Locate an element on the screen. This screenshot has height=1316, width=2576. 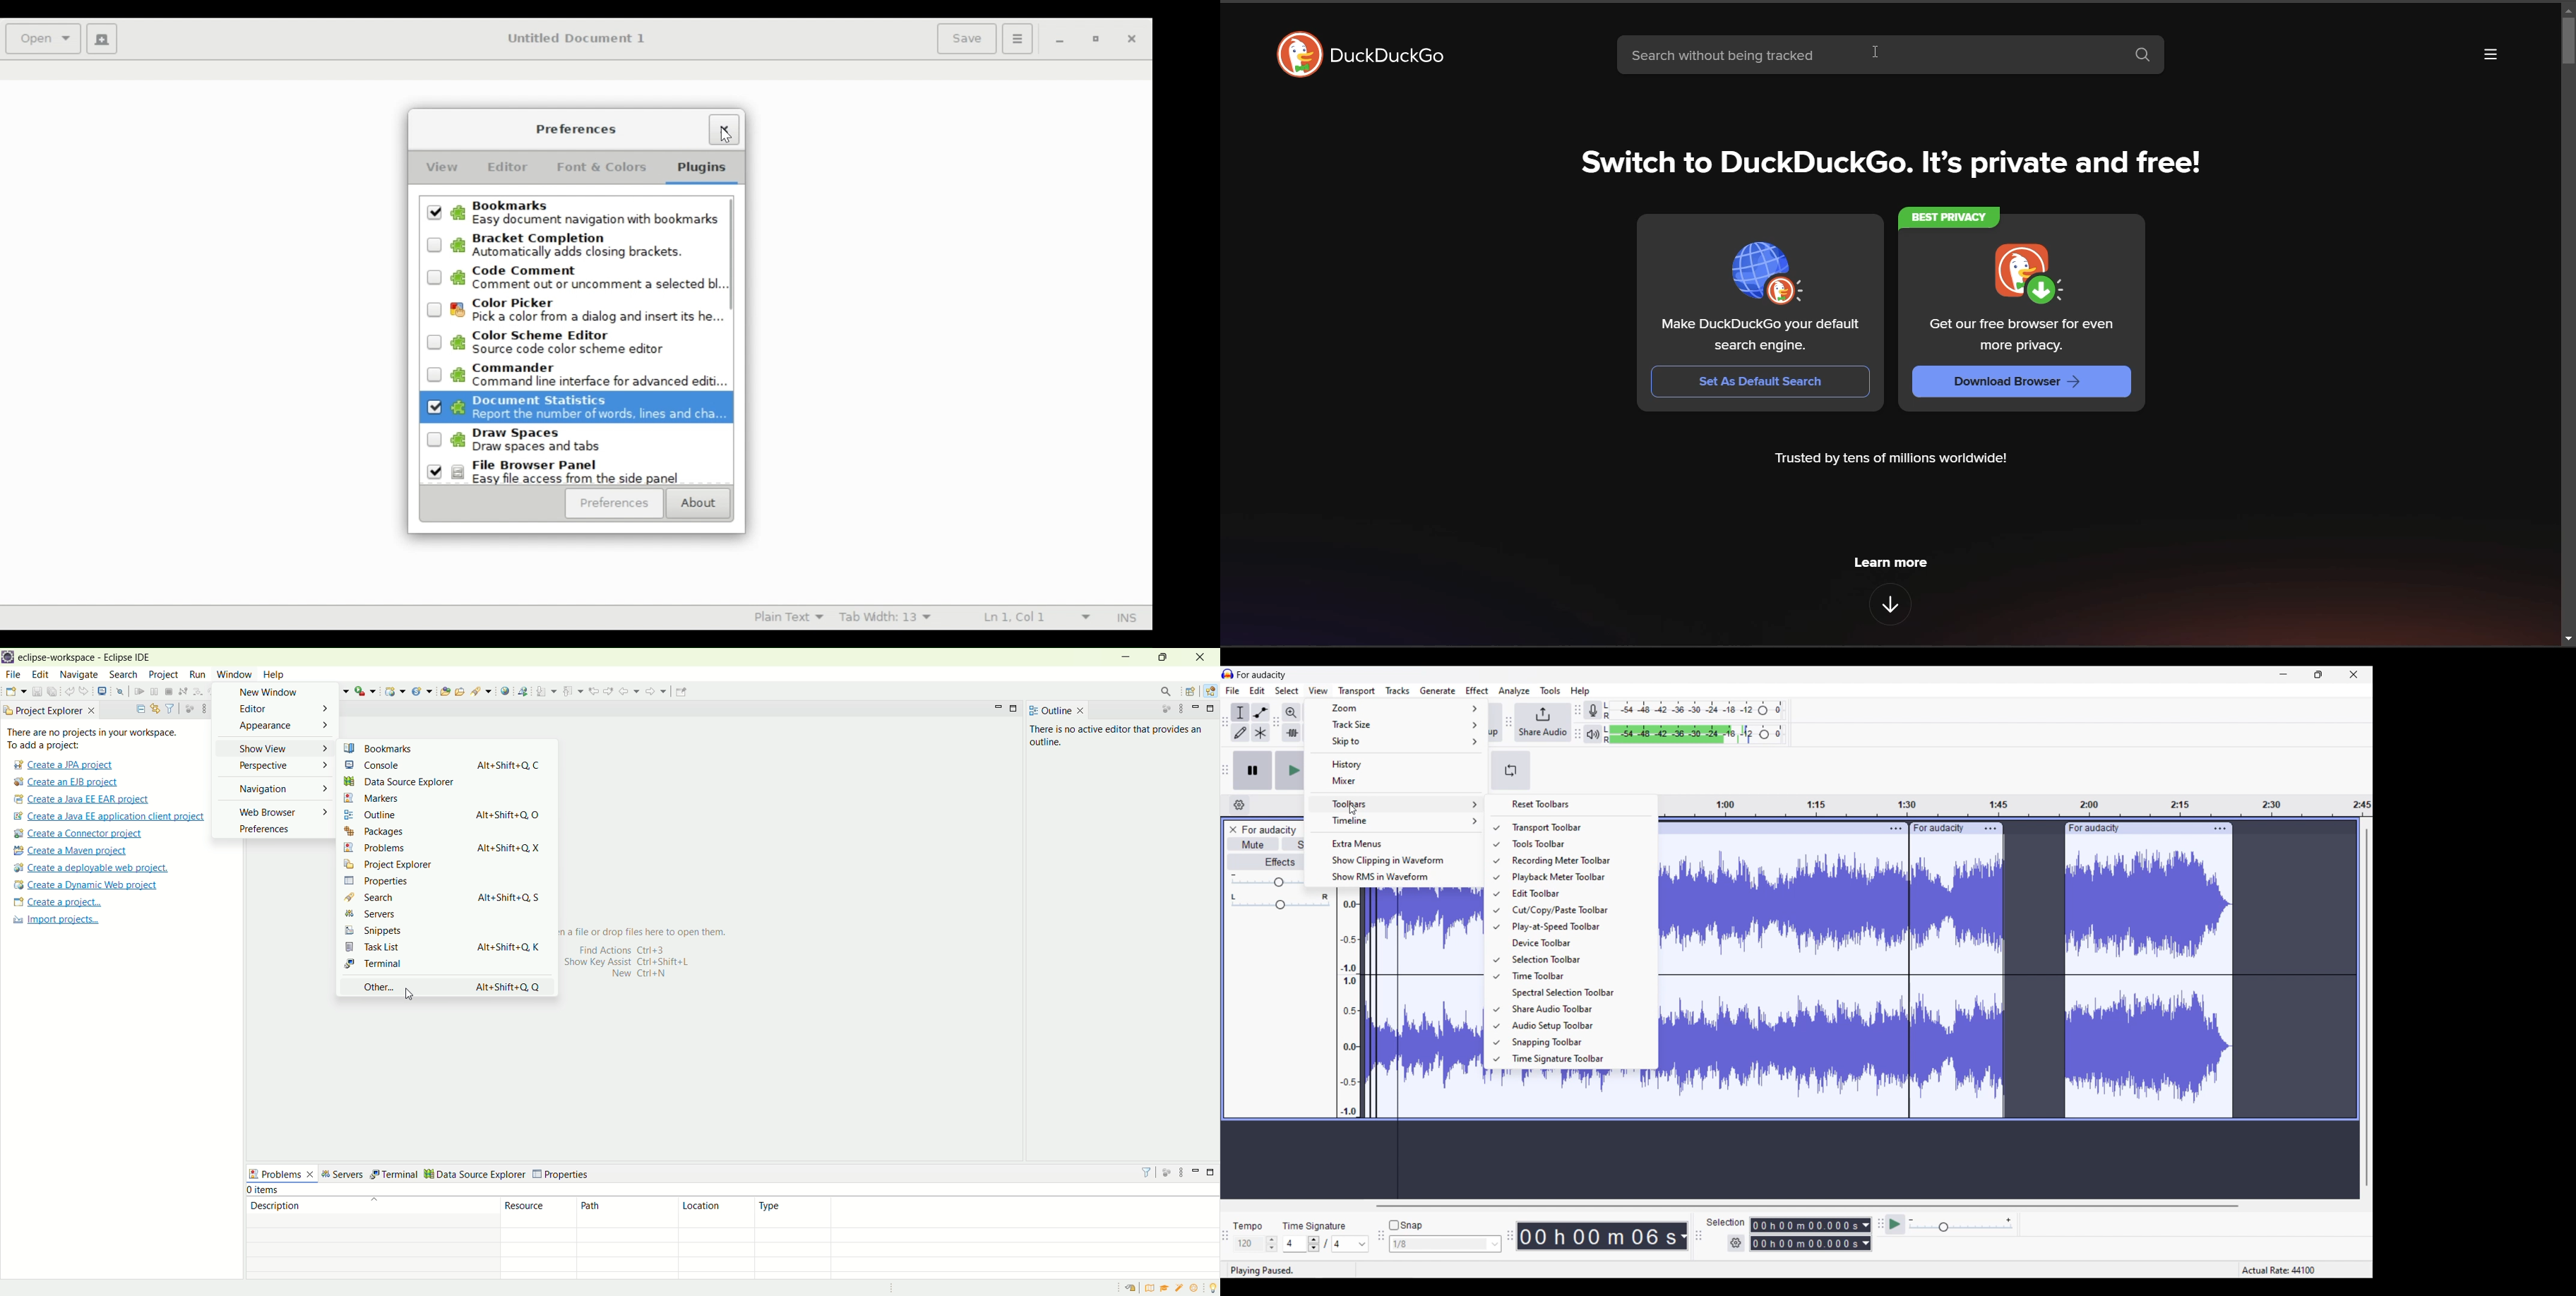
Alt+shift+Q,Q is located at coordinates (508, 990).